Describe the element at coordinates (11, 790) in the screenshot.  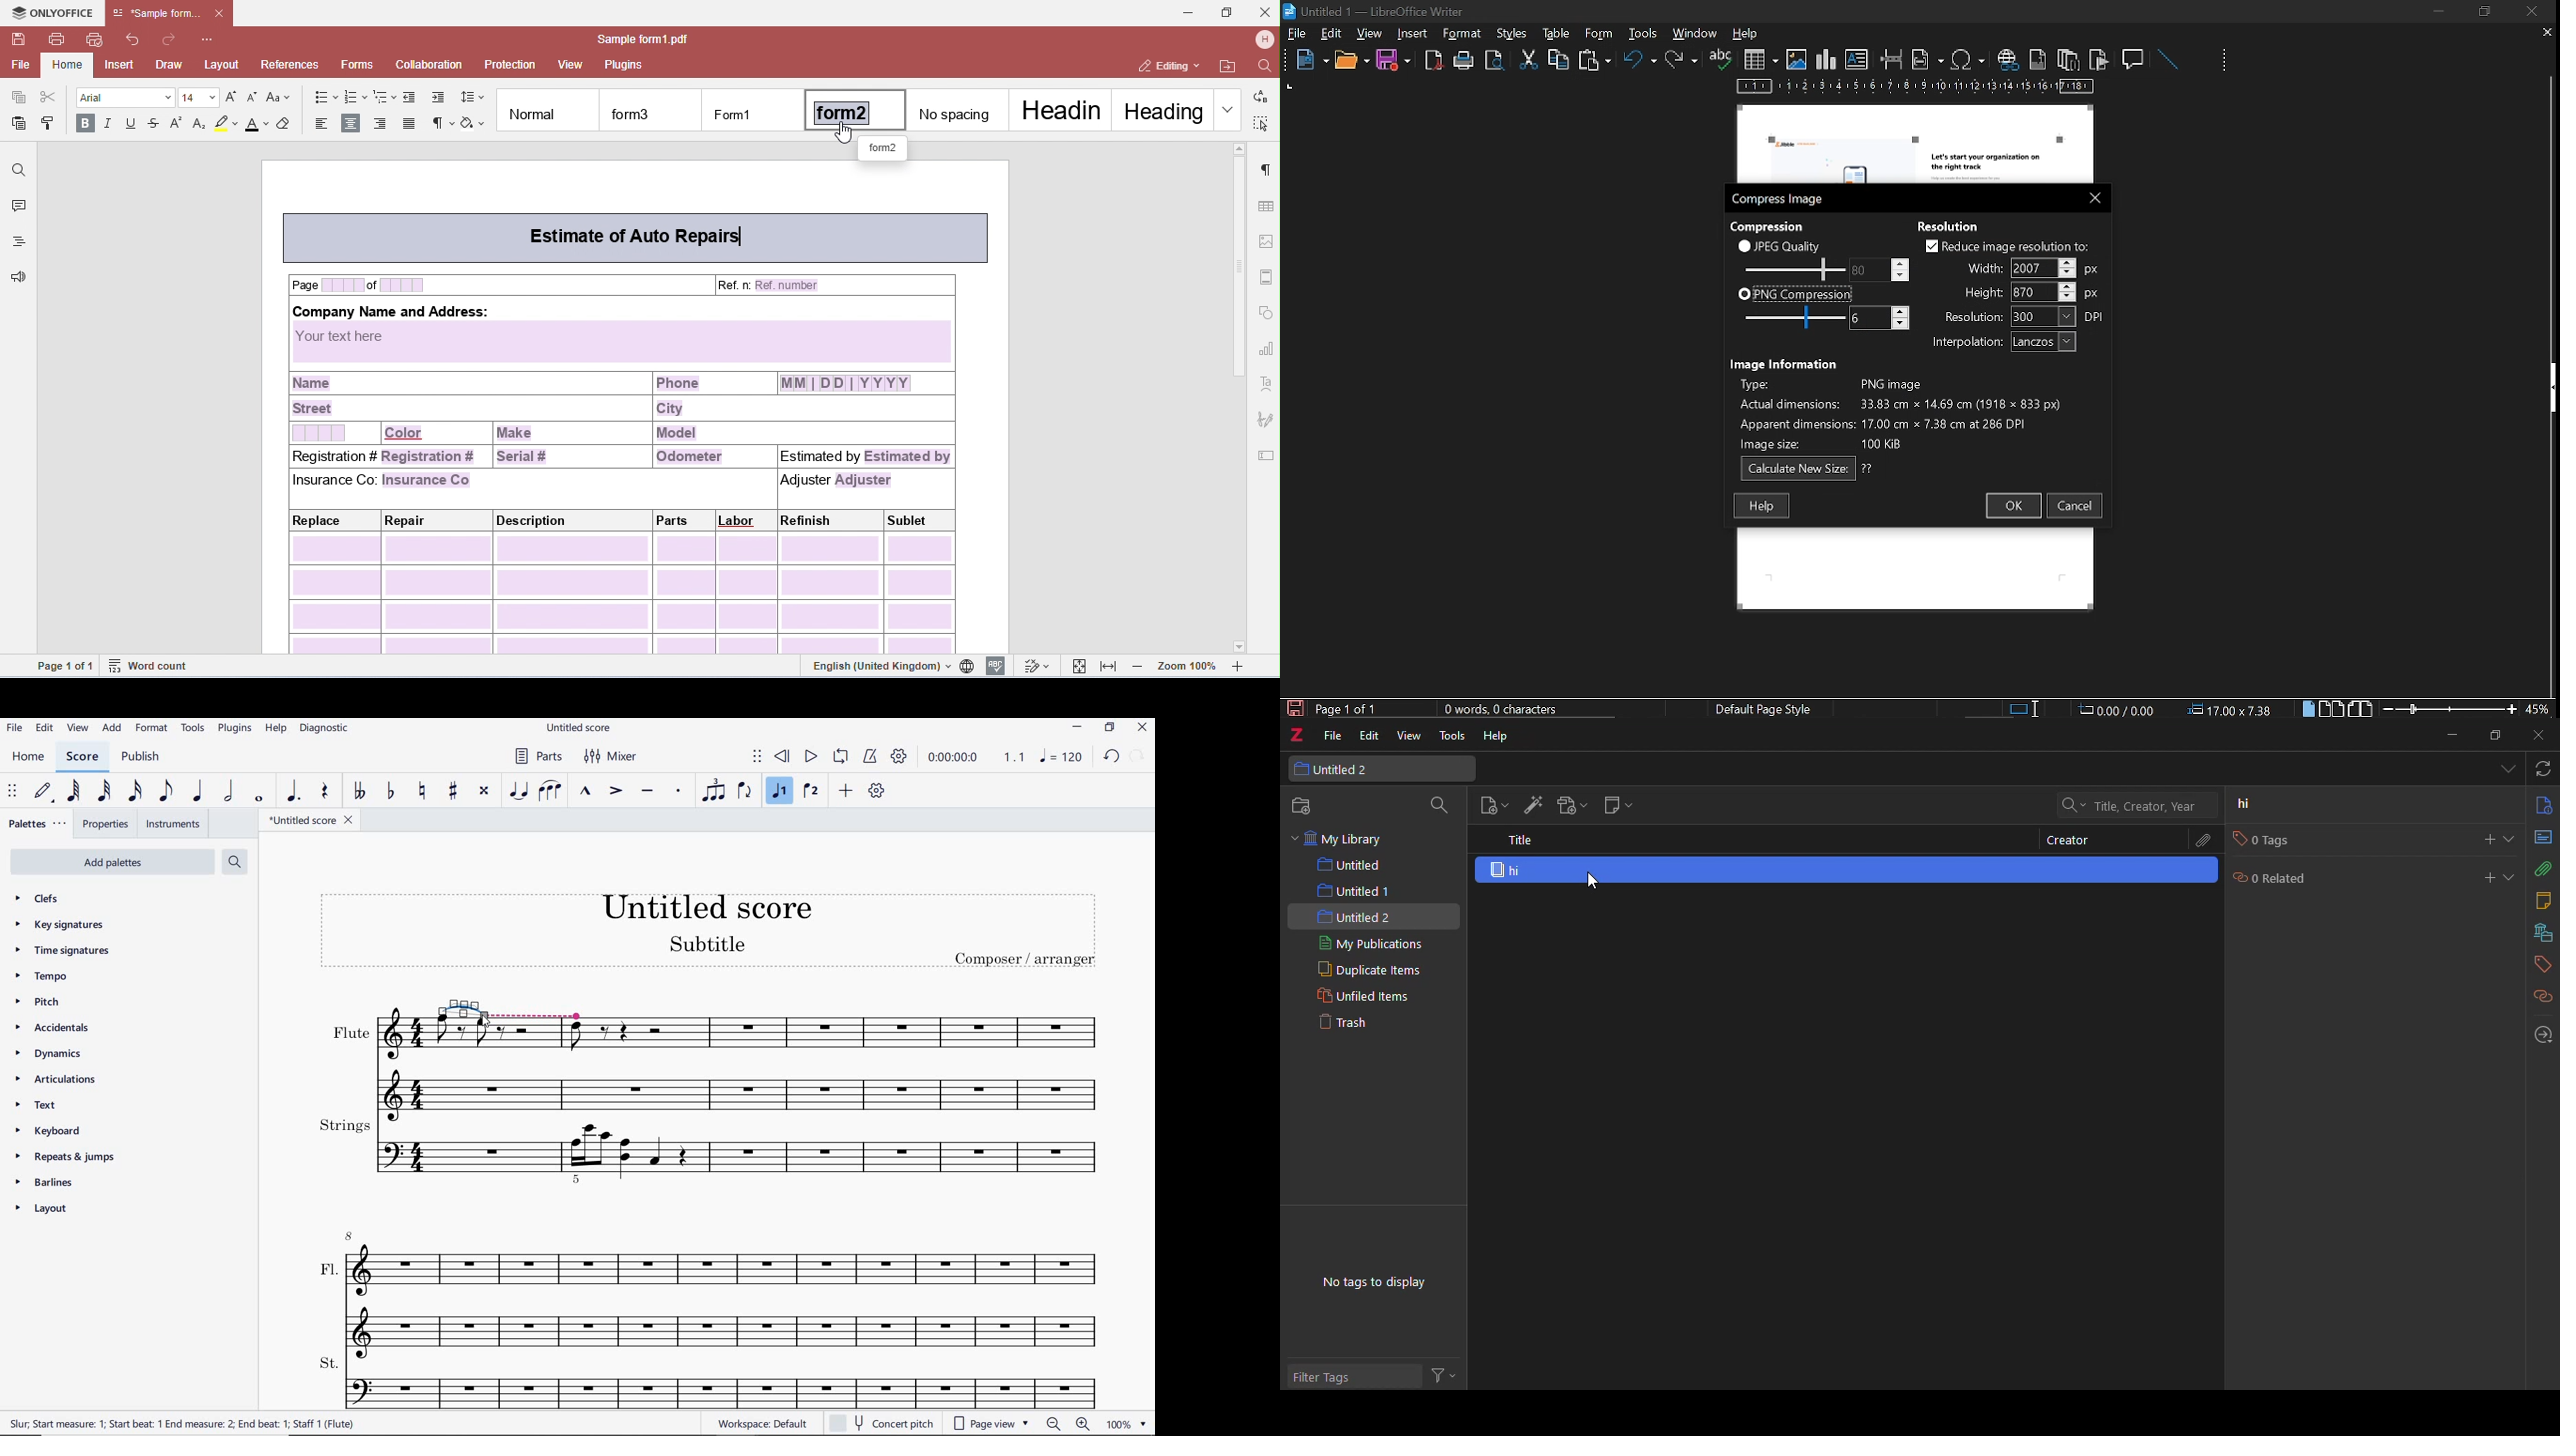
I see `SELECT TO MOVE` at that location.